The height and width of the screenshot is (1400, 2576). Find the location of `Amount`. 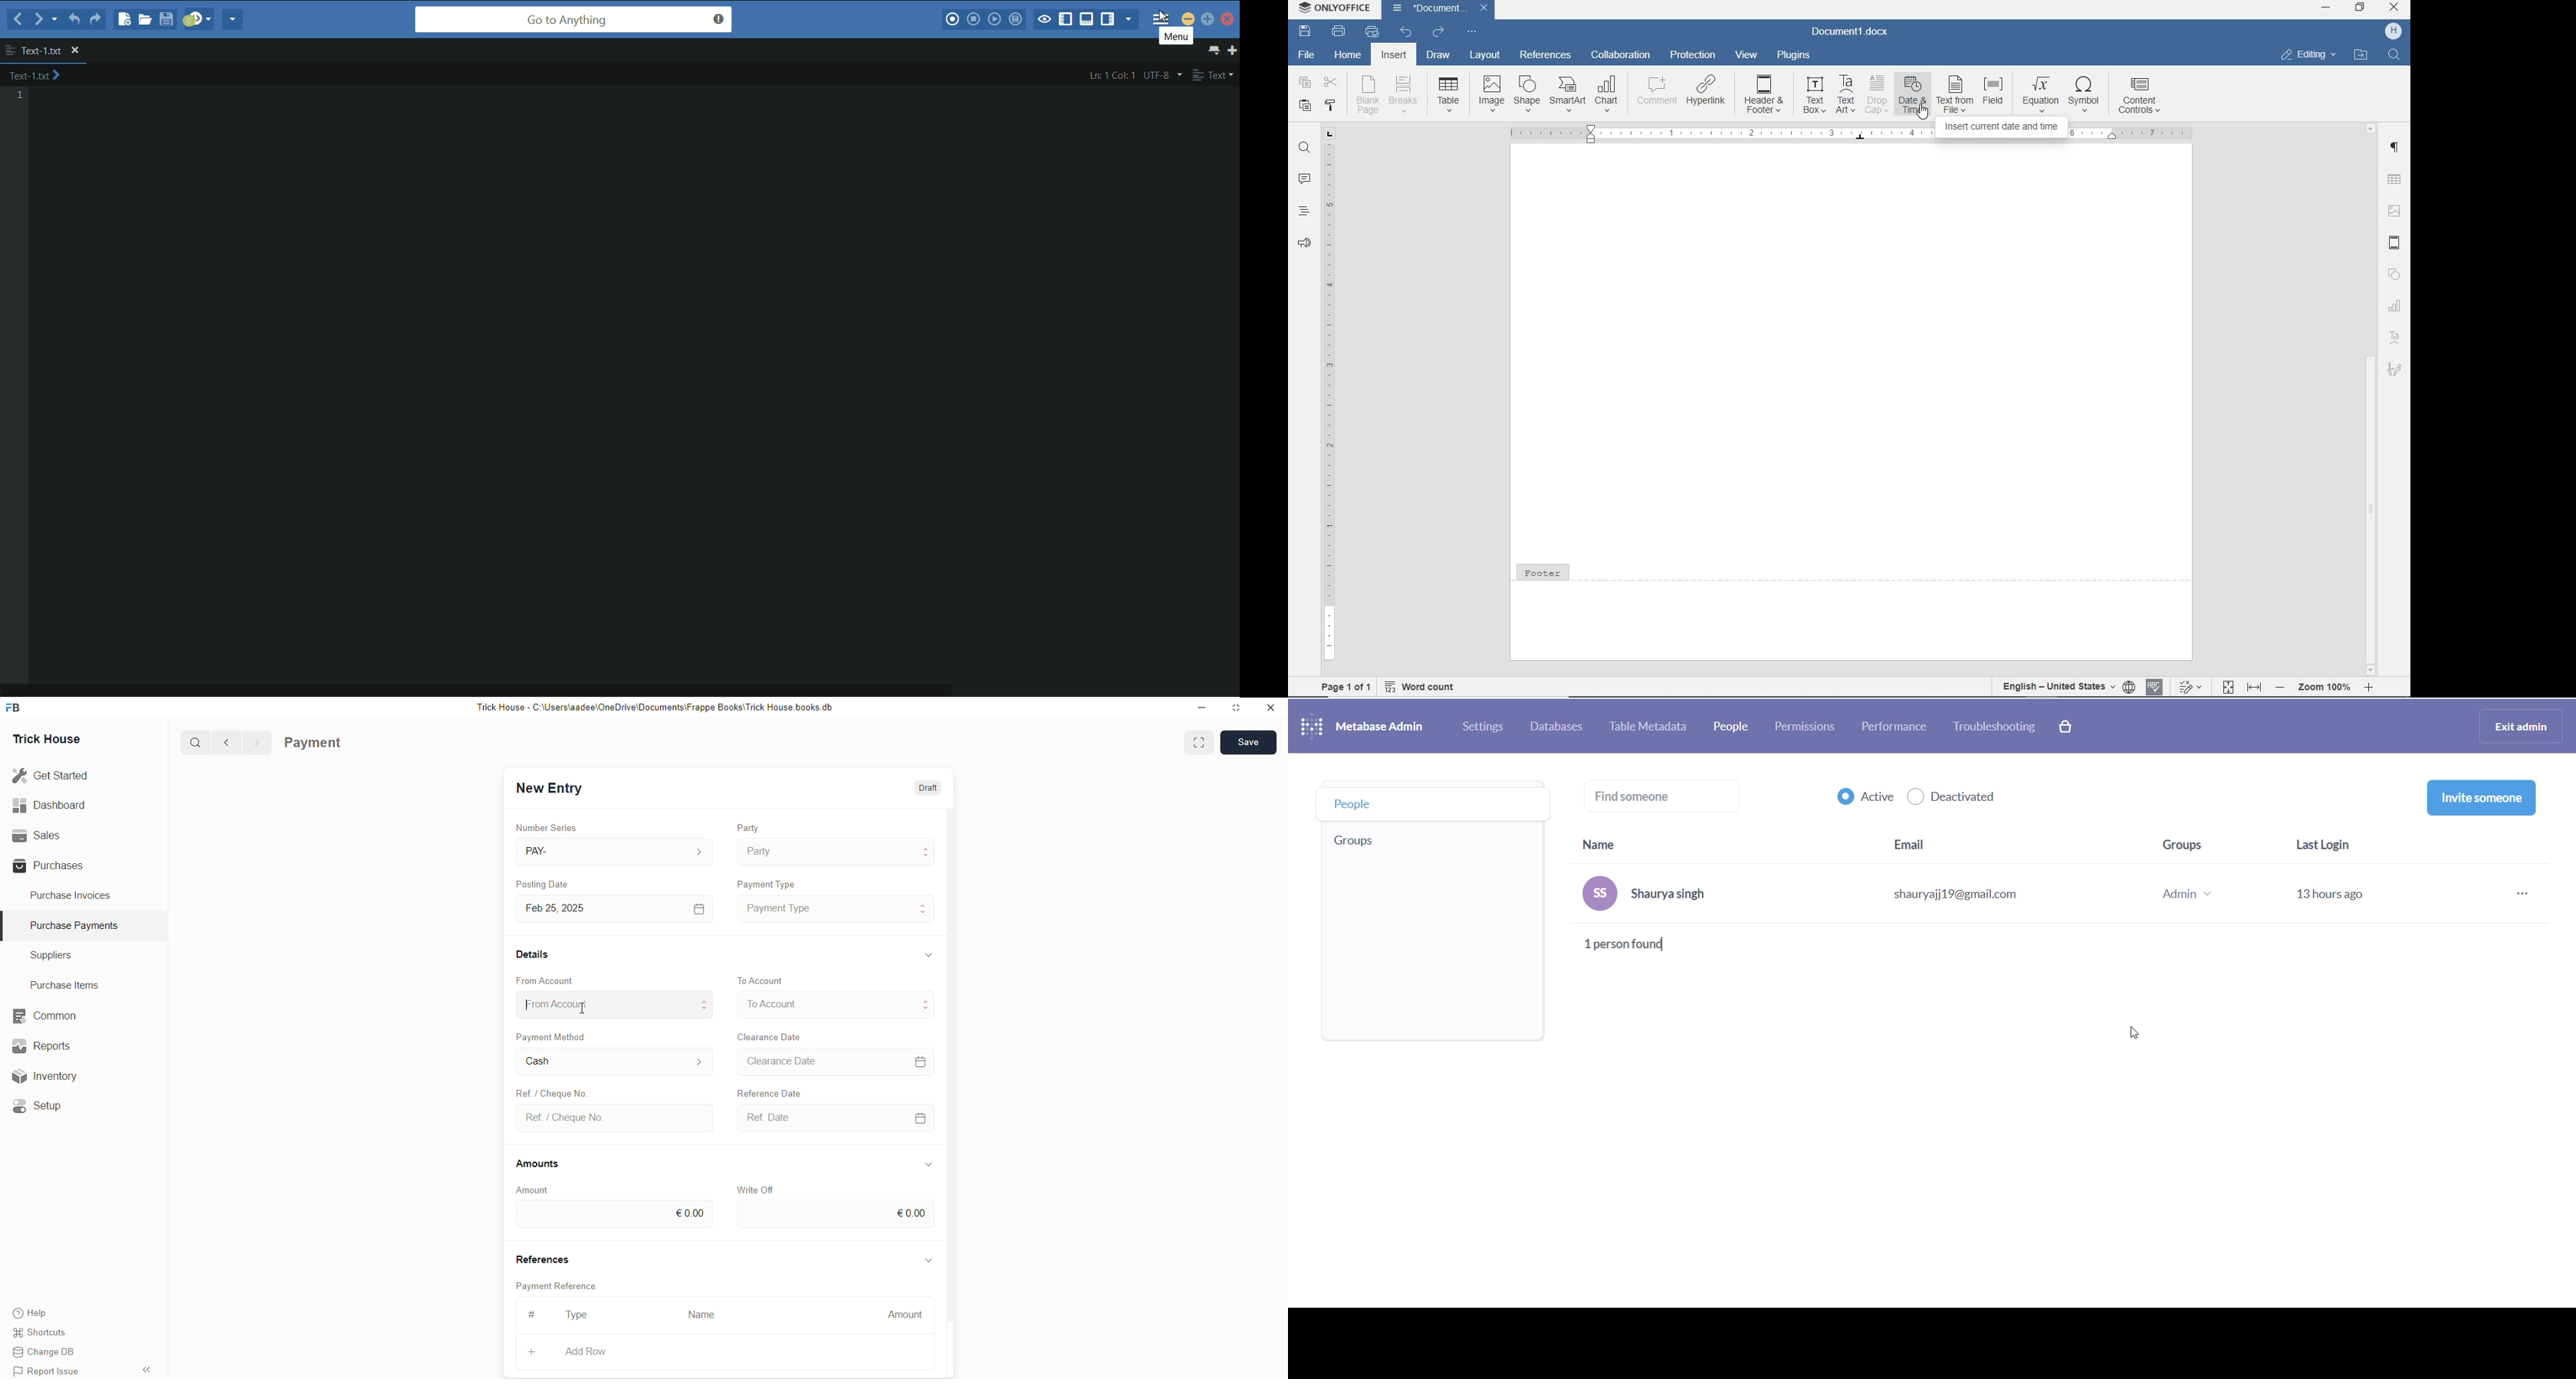

Amount is located at coordinates (533, 1189).